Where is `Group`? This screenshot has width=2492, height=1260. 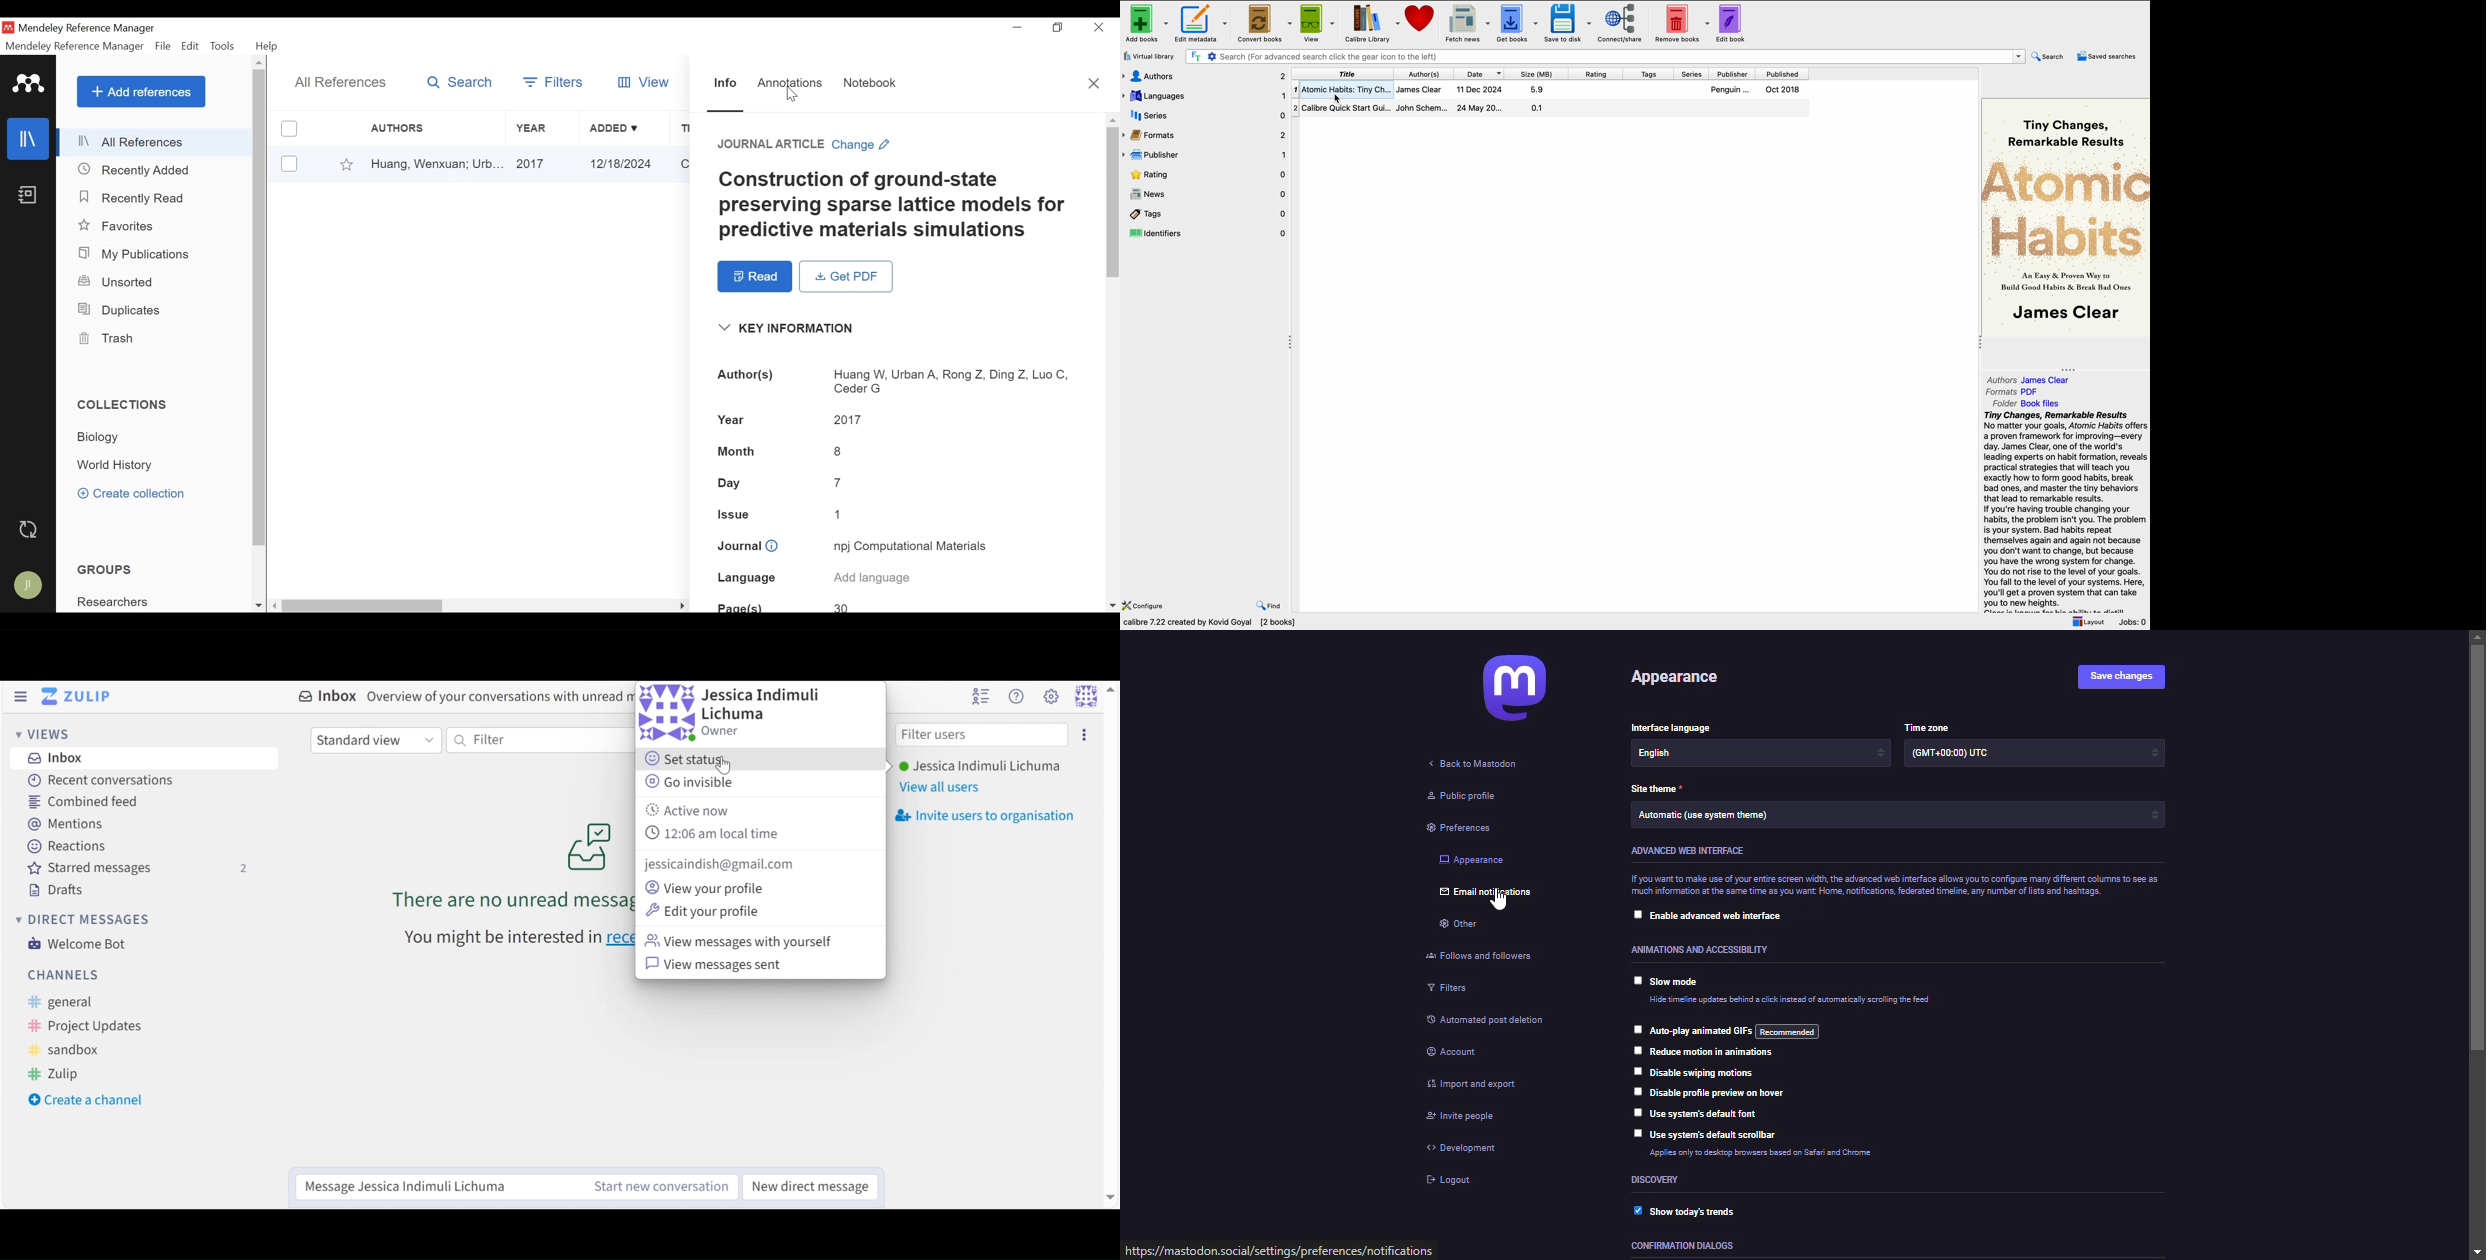
Group is located at coordinates (108, 569).